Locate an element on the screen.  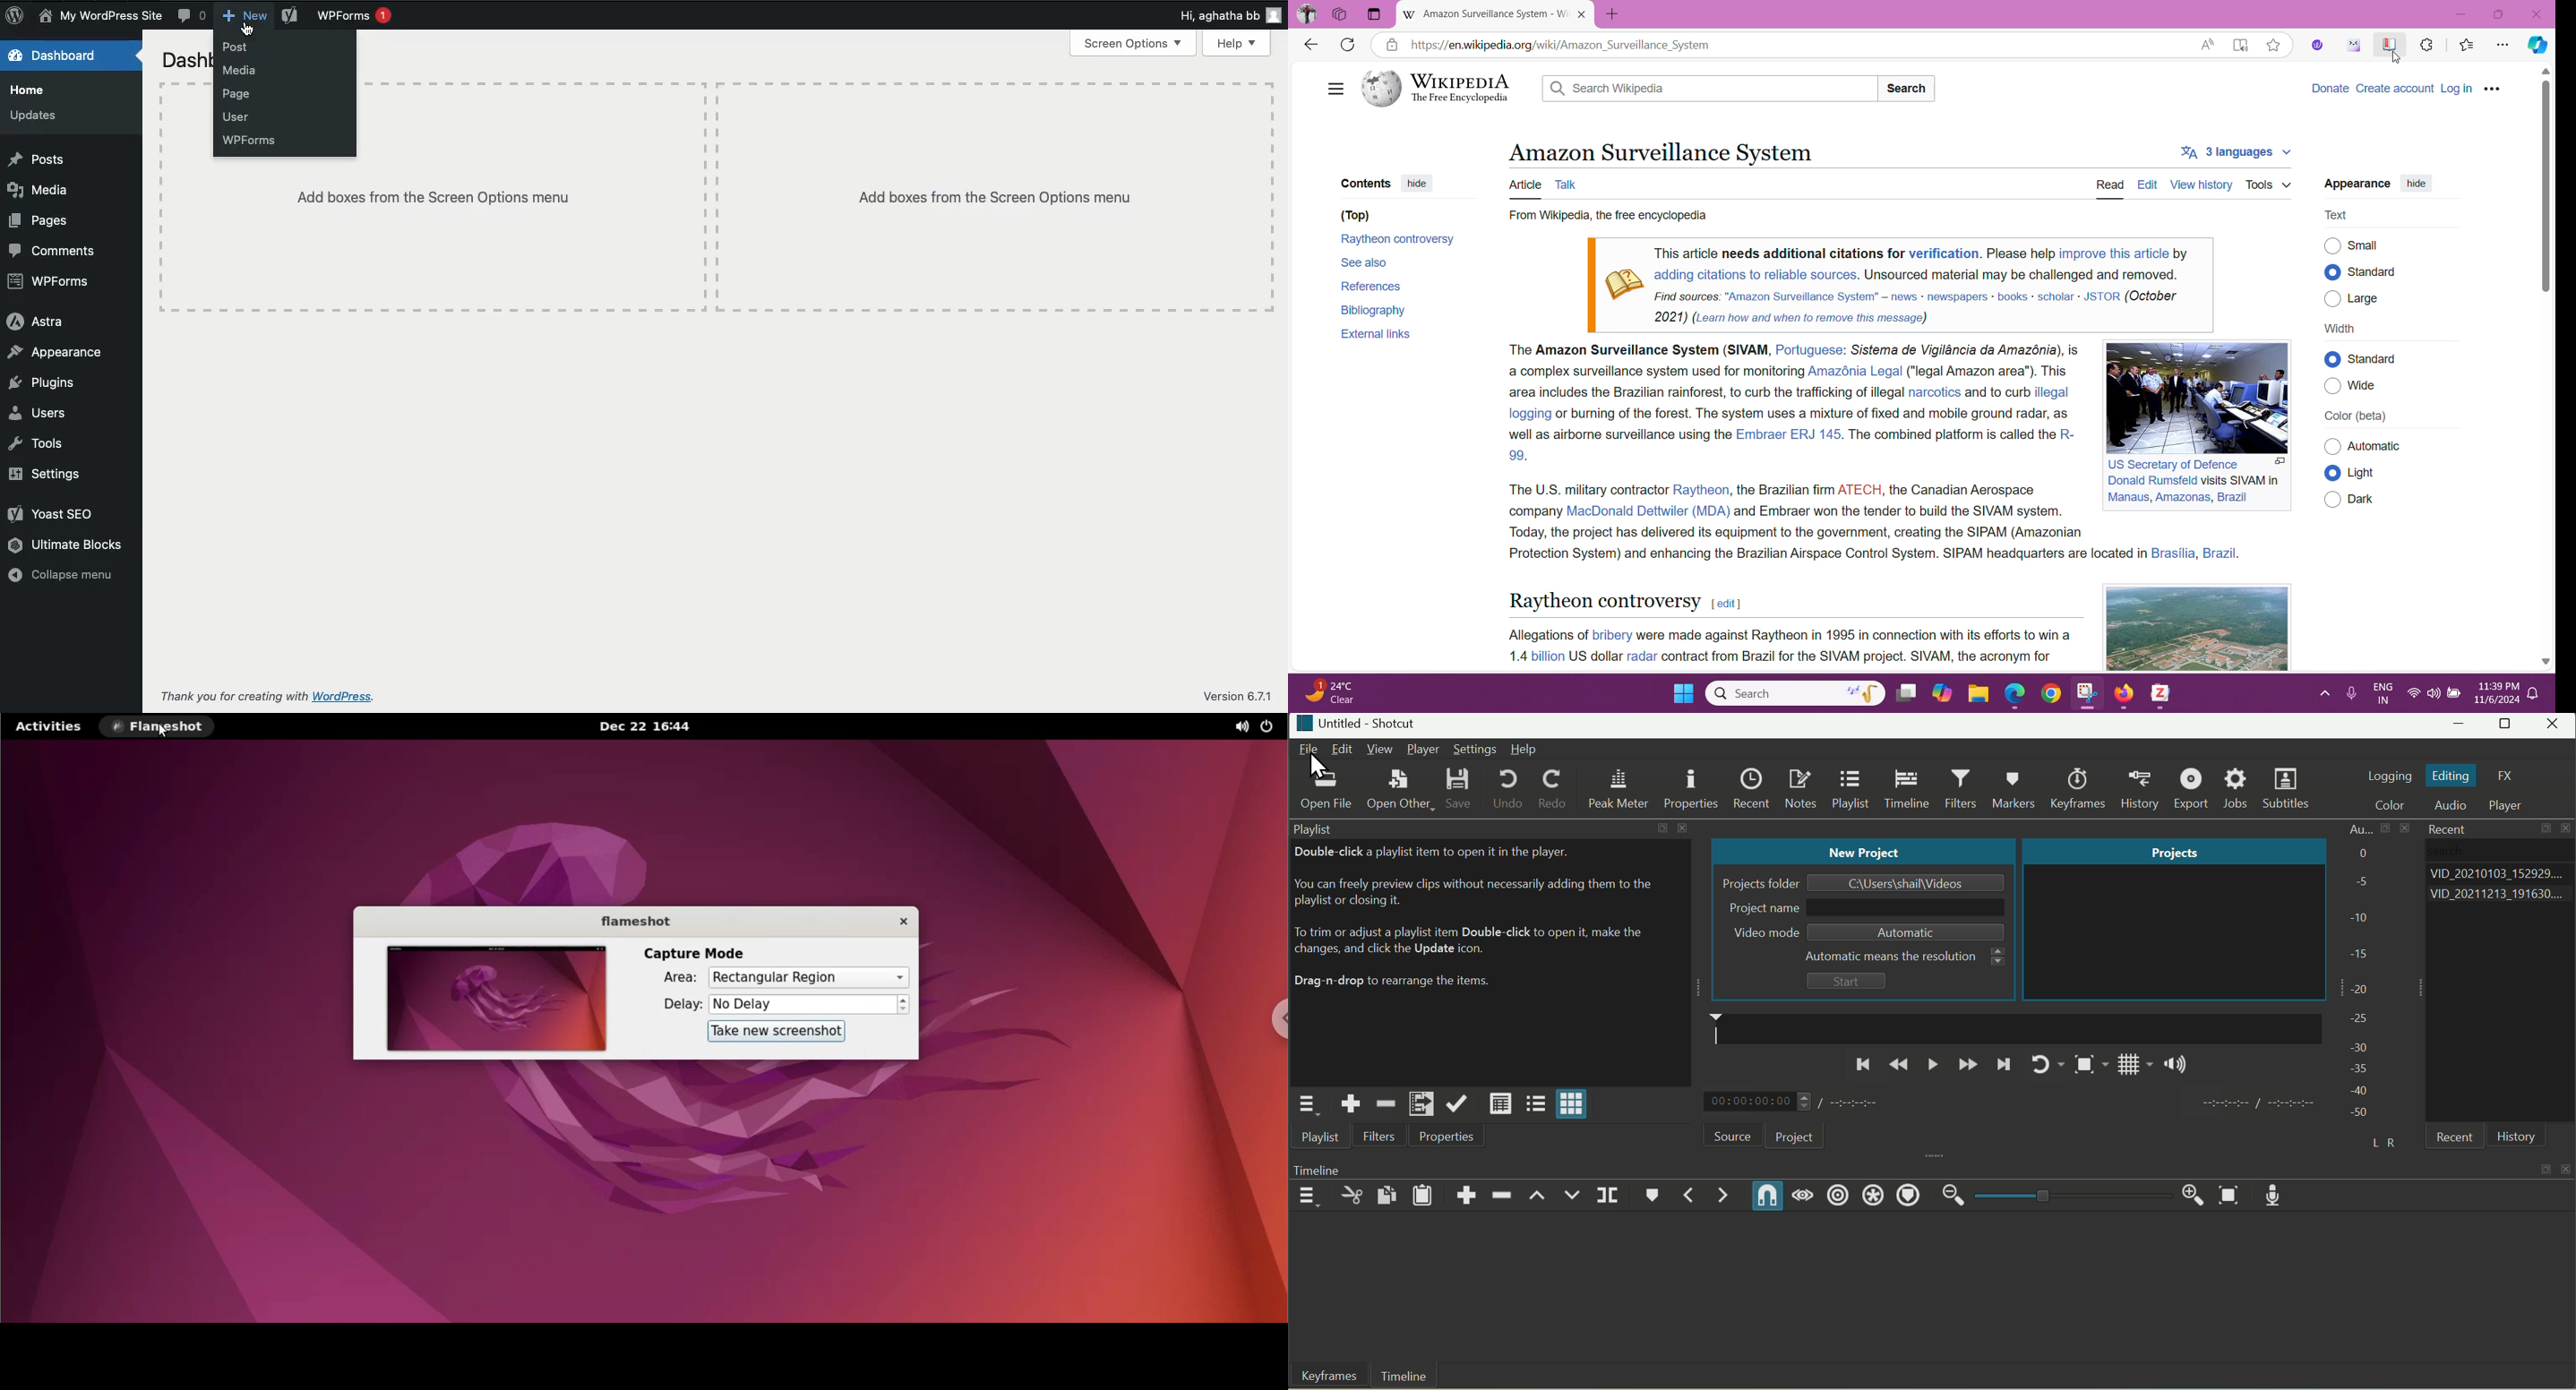
Scrup while dragging is located at coordinates (1805, 1197).